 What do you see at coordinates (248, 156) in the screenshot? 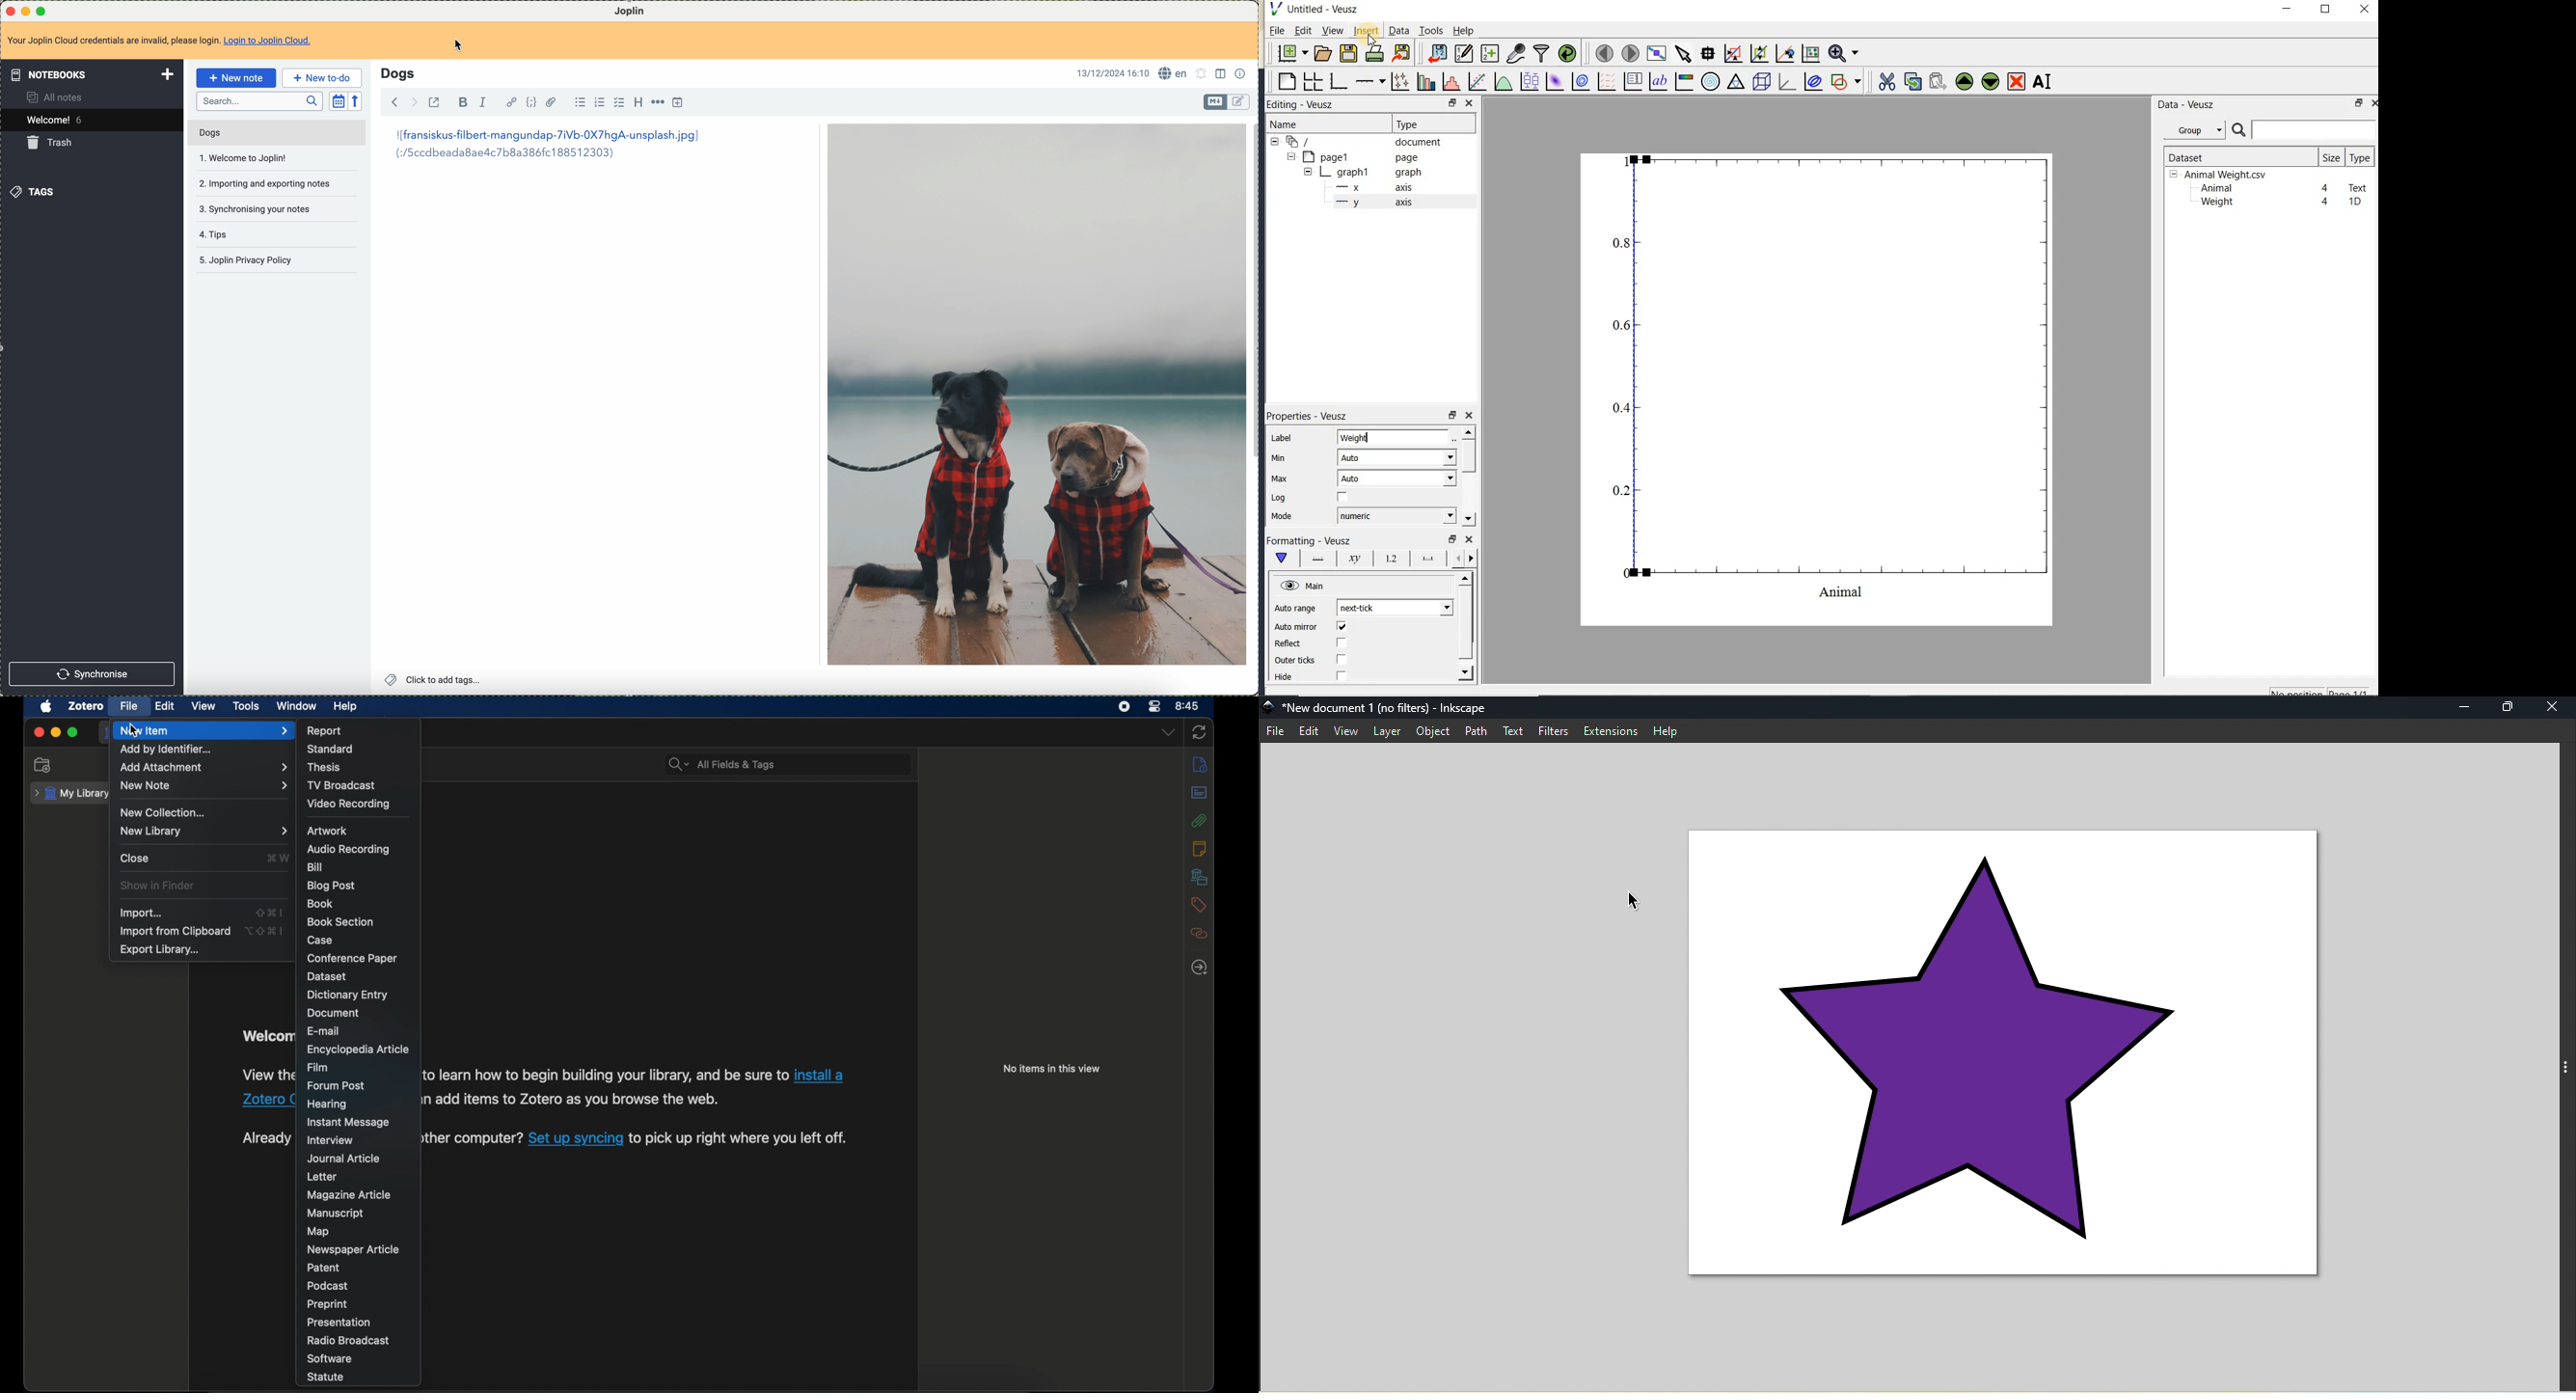
I see `welcome to joplin` at bounding box center [248, 156].